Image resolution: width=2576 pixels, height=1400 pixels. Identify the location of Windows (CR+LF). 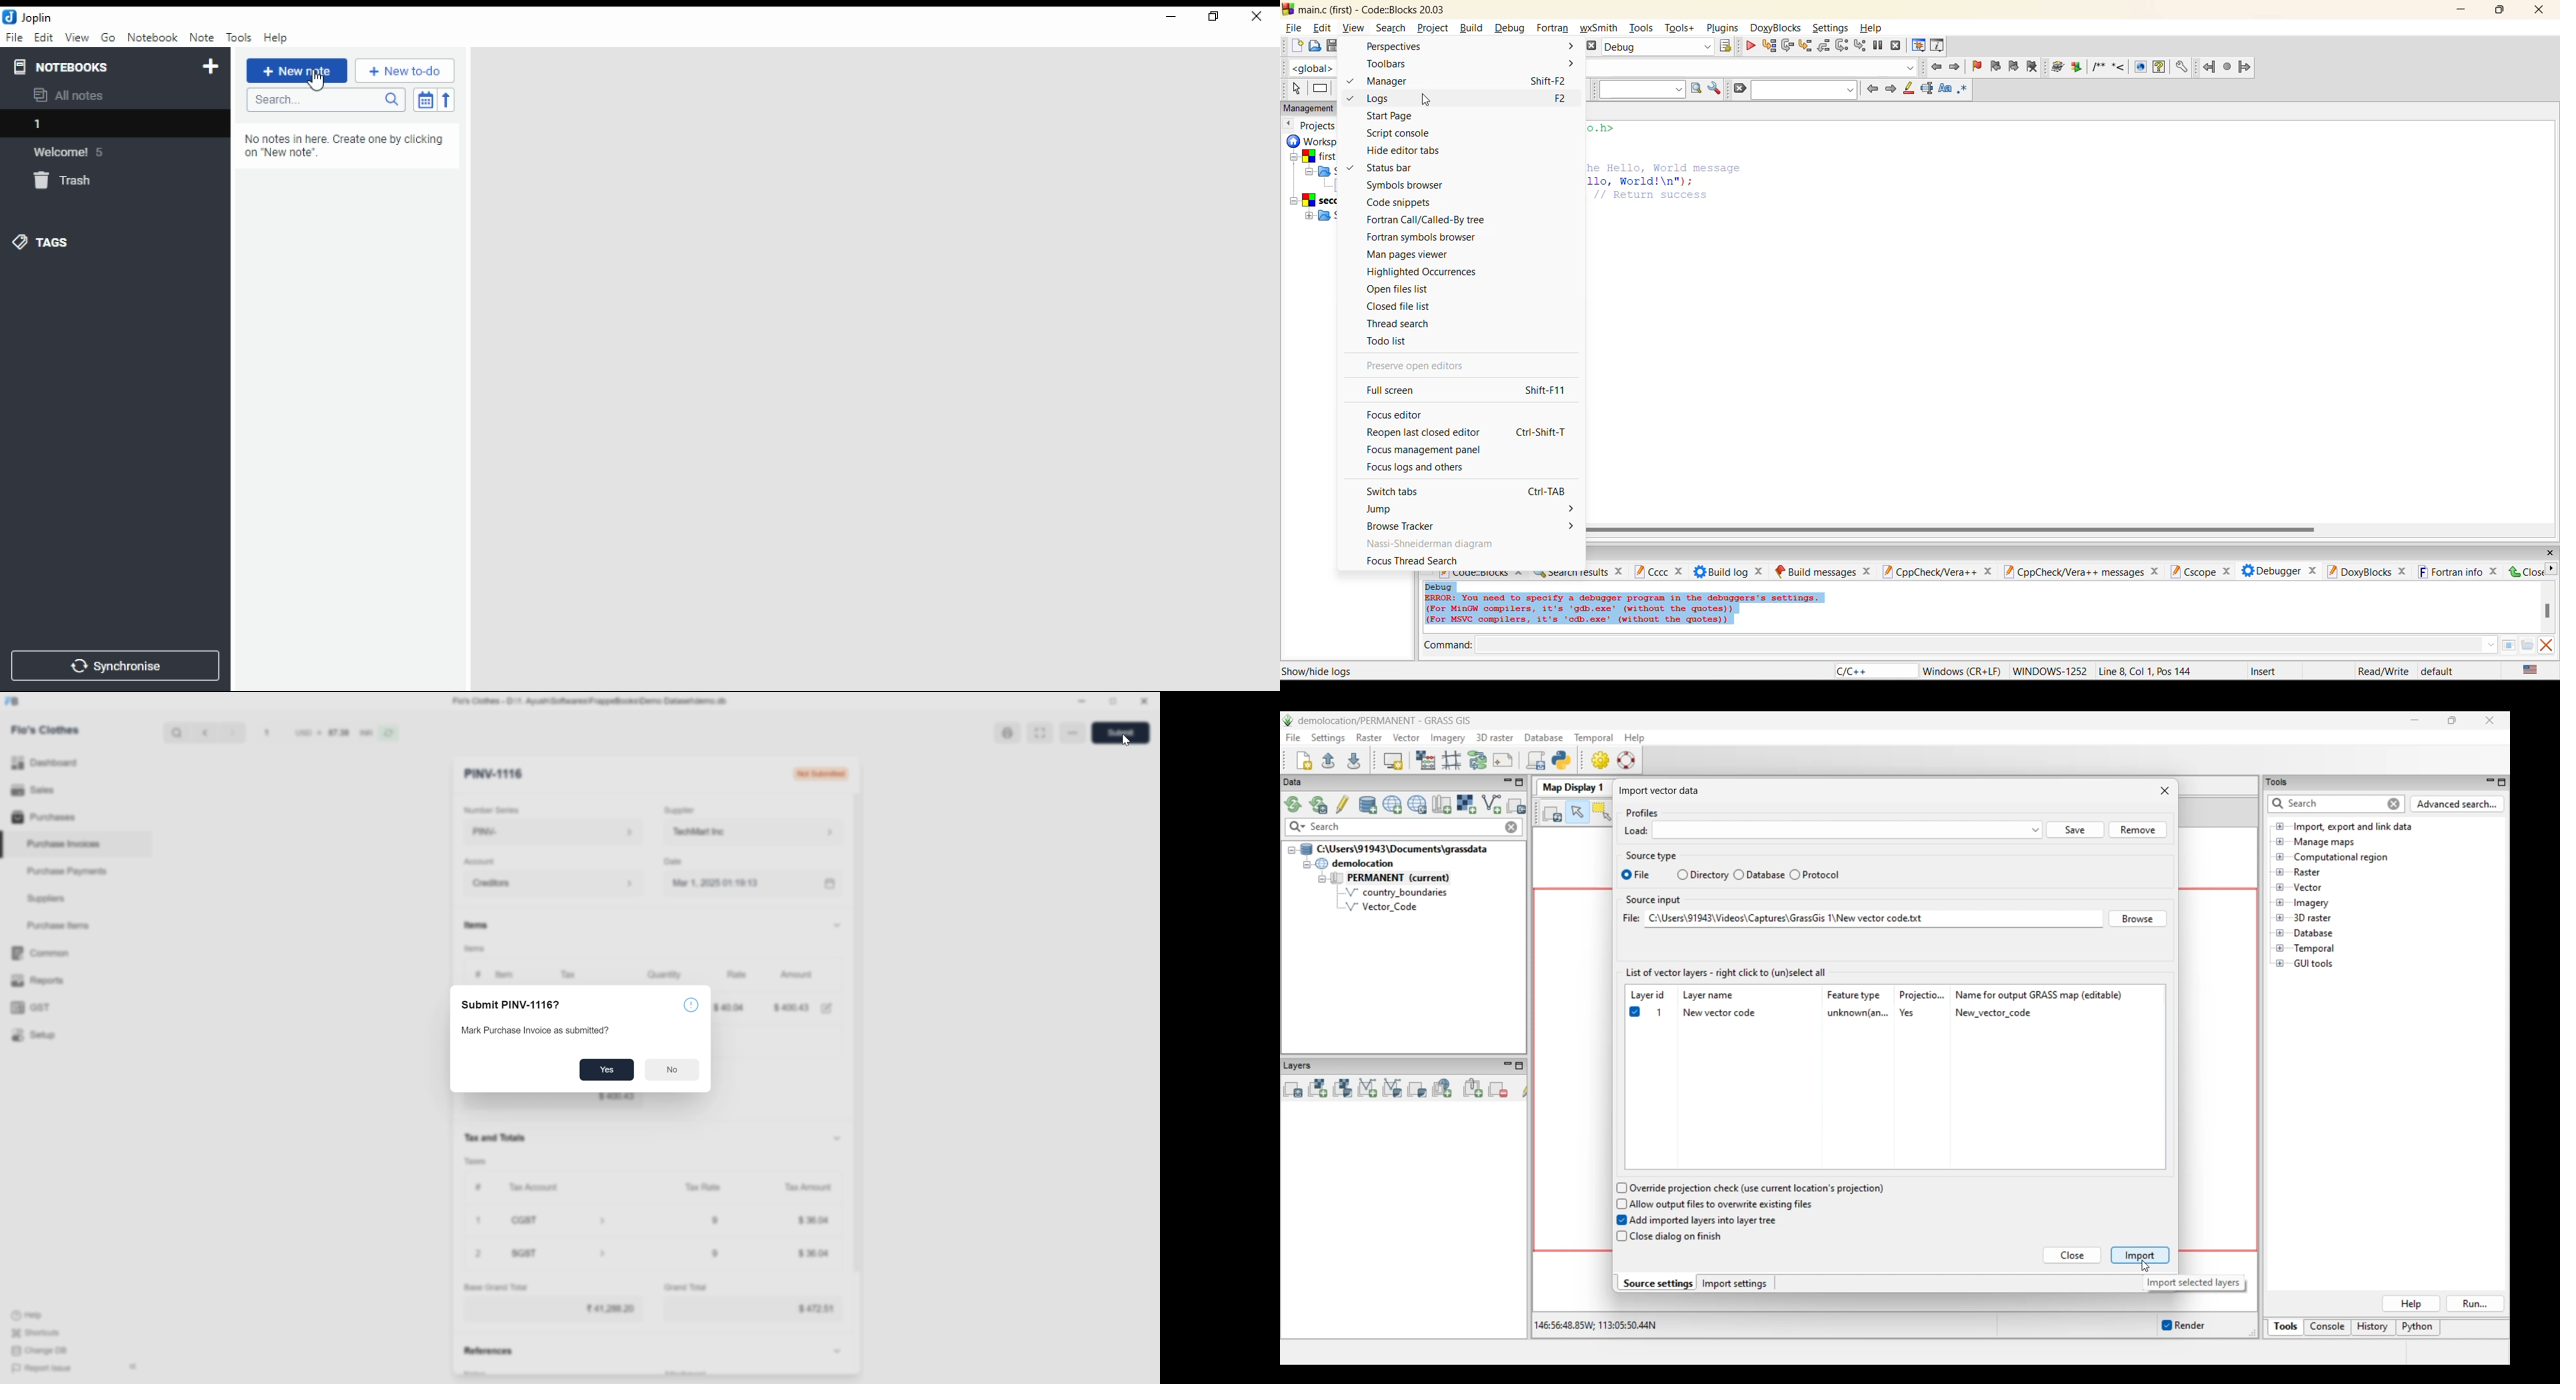
(1961, 670).